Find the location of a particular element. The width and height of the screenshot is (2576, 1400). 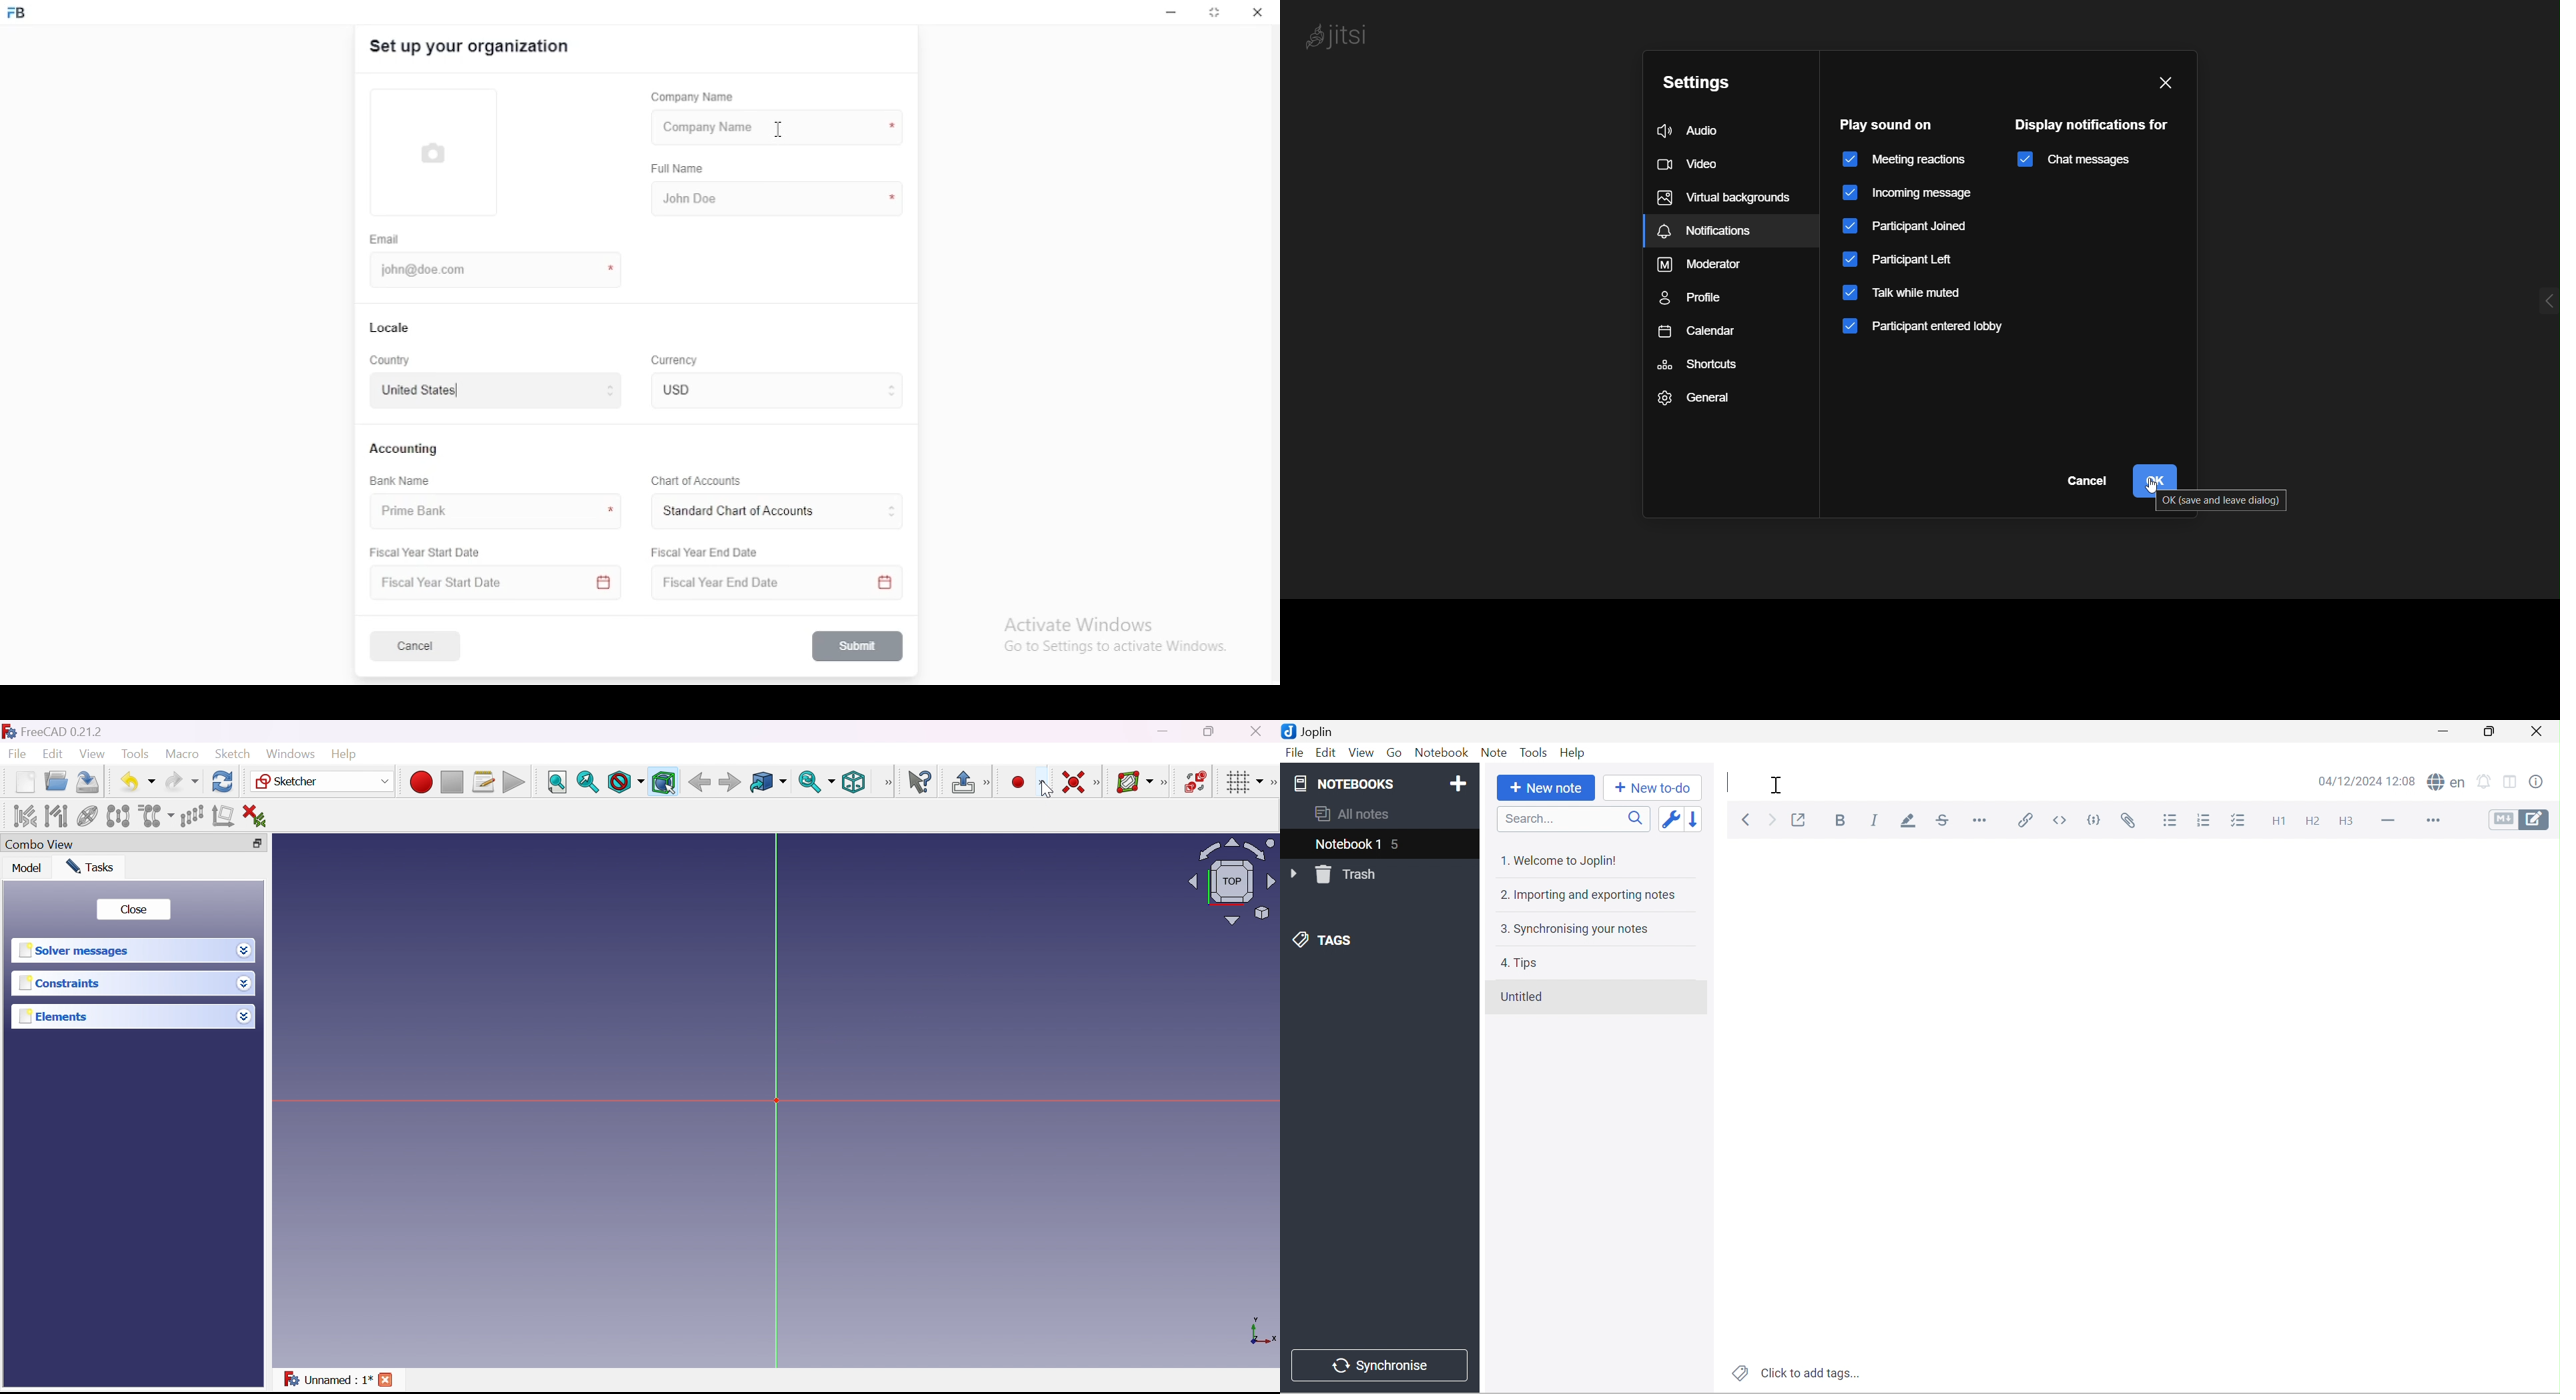

4. Tips is located at coordinates (1520, 963).